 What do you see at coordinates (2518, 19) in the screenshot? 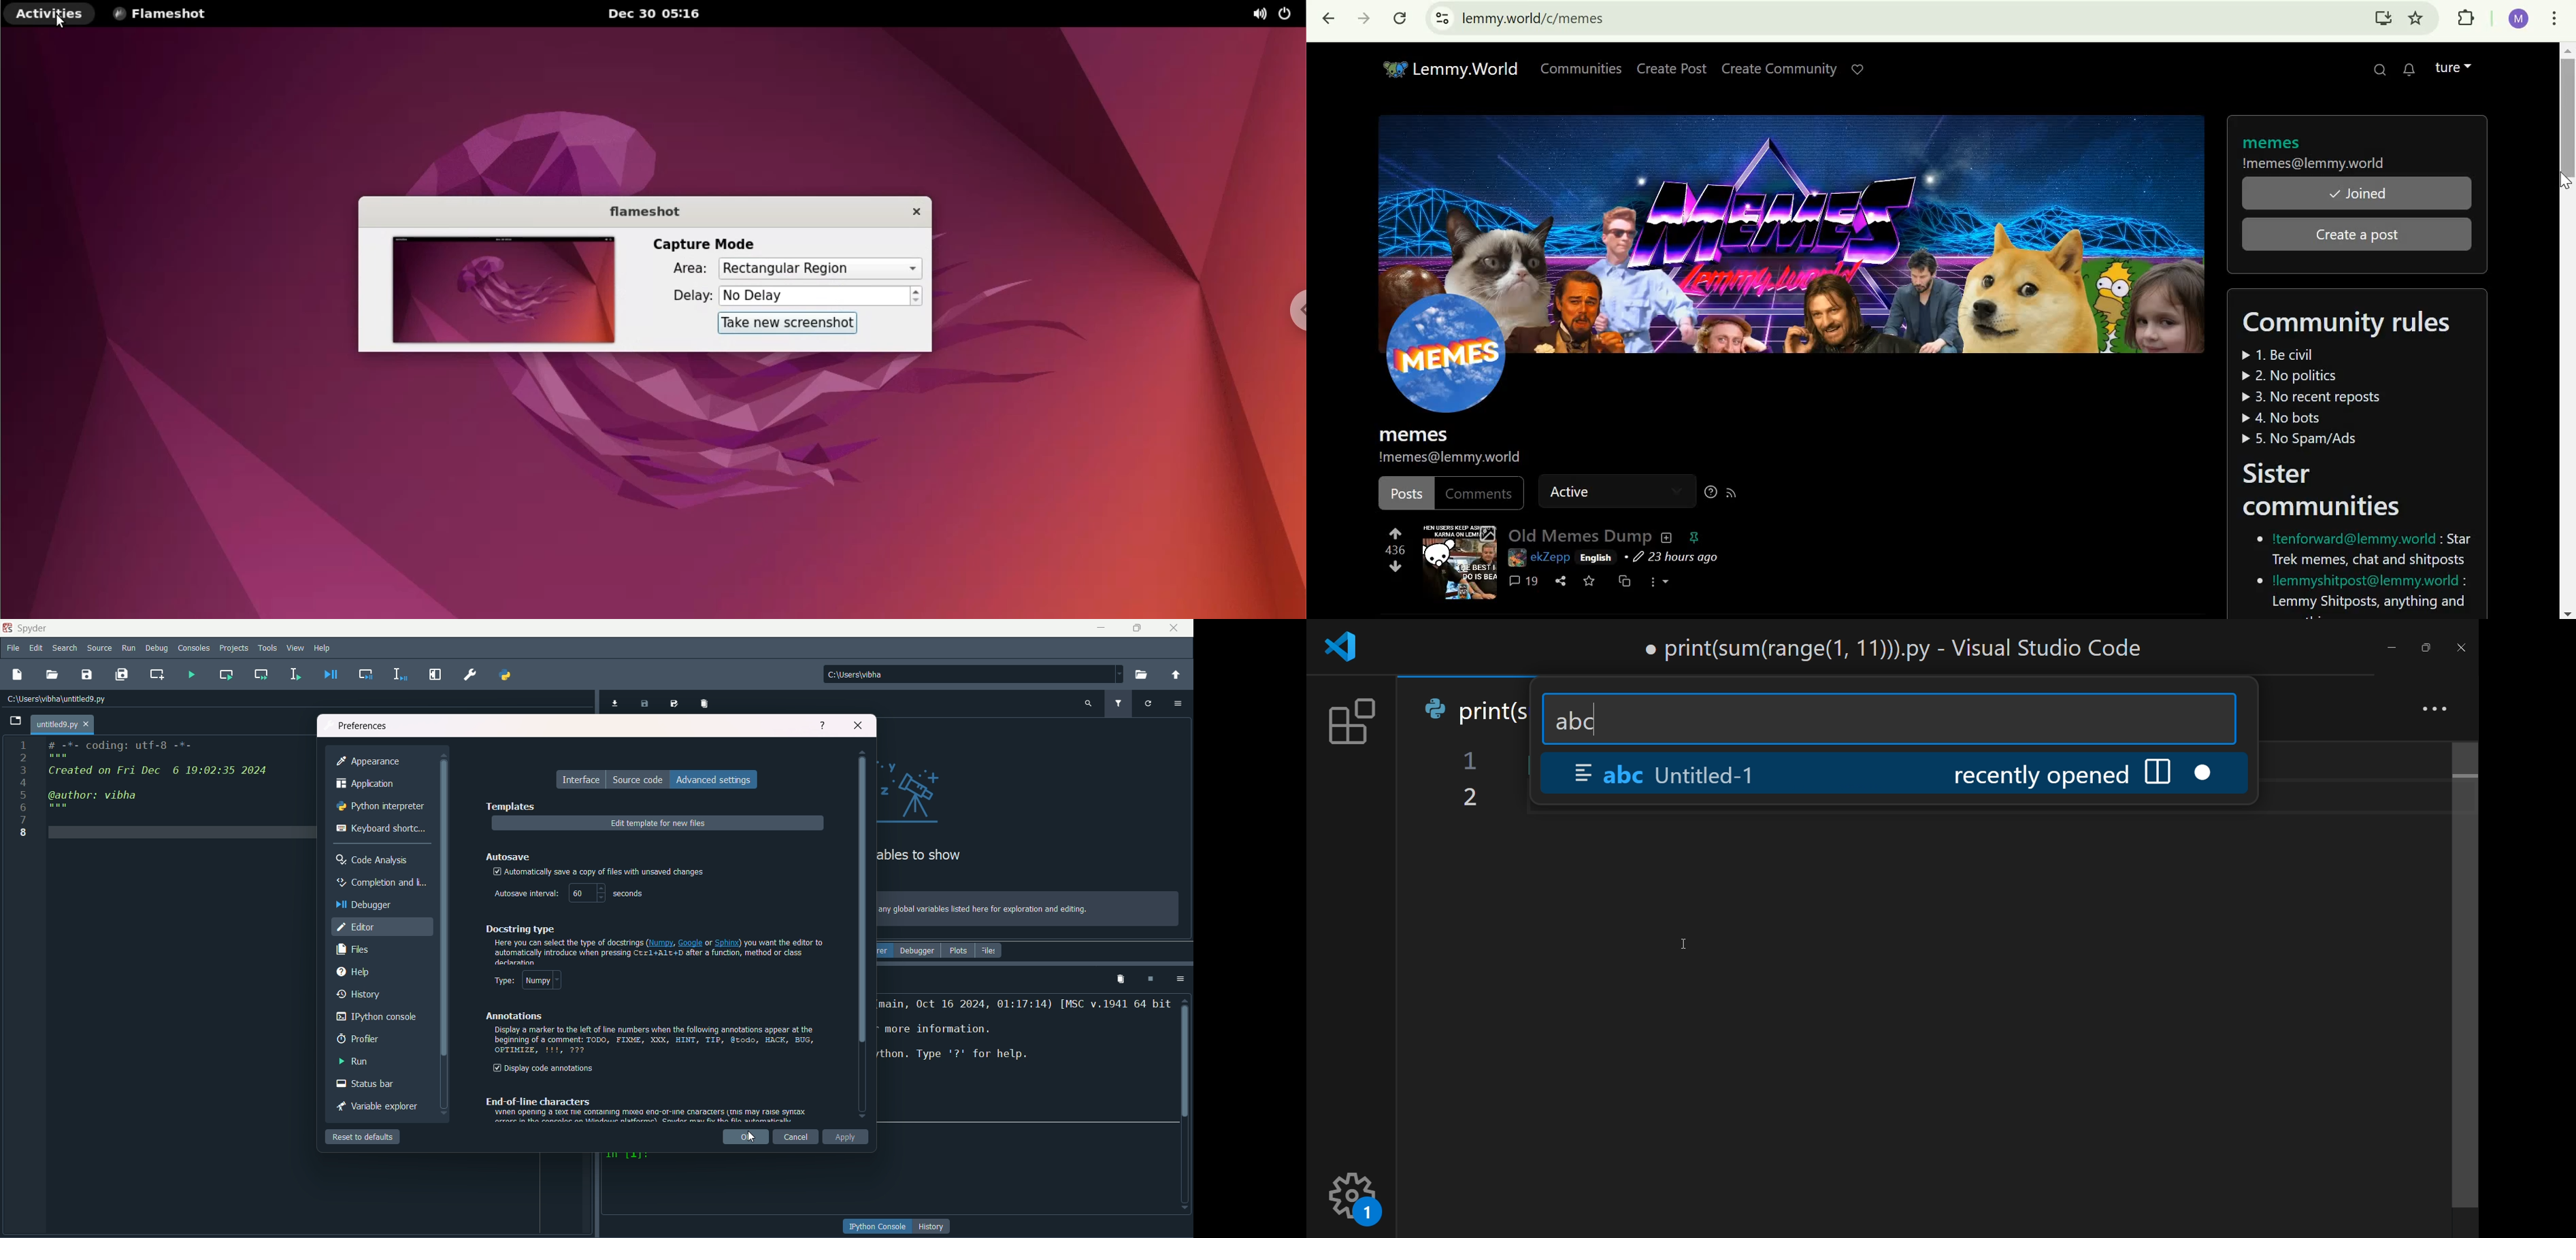
I see `Google account` at bounding box center [2518, 19].